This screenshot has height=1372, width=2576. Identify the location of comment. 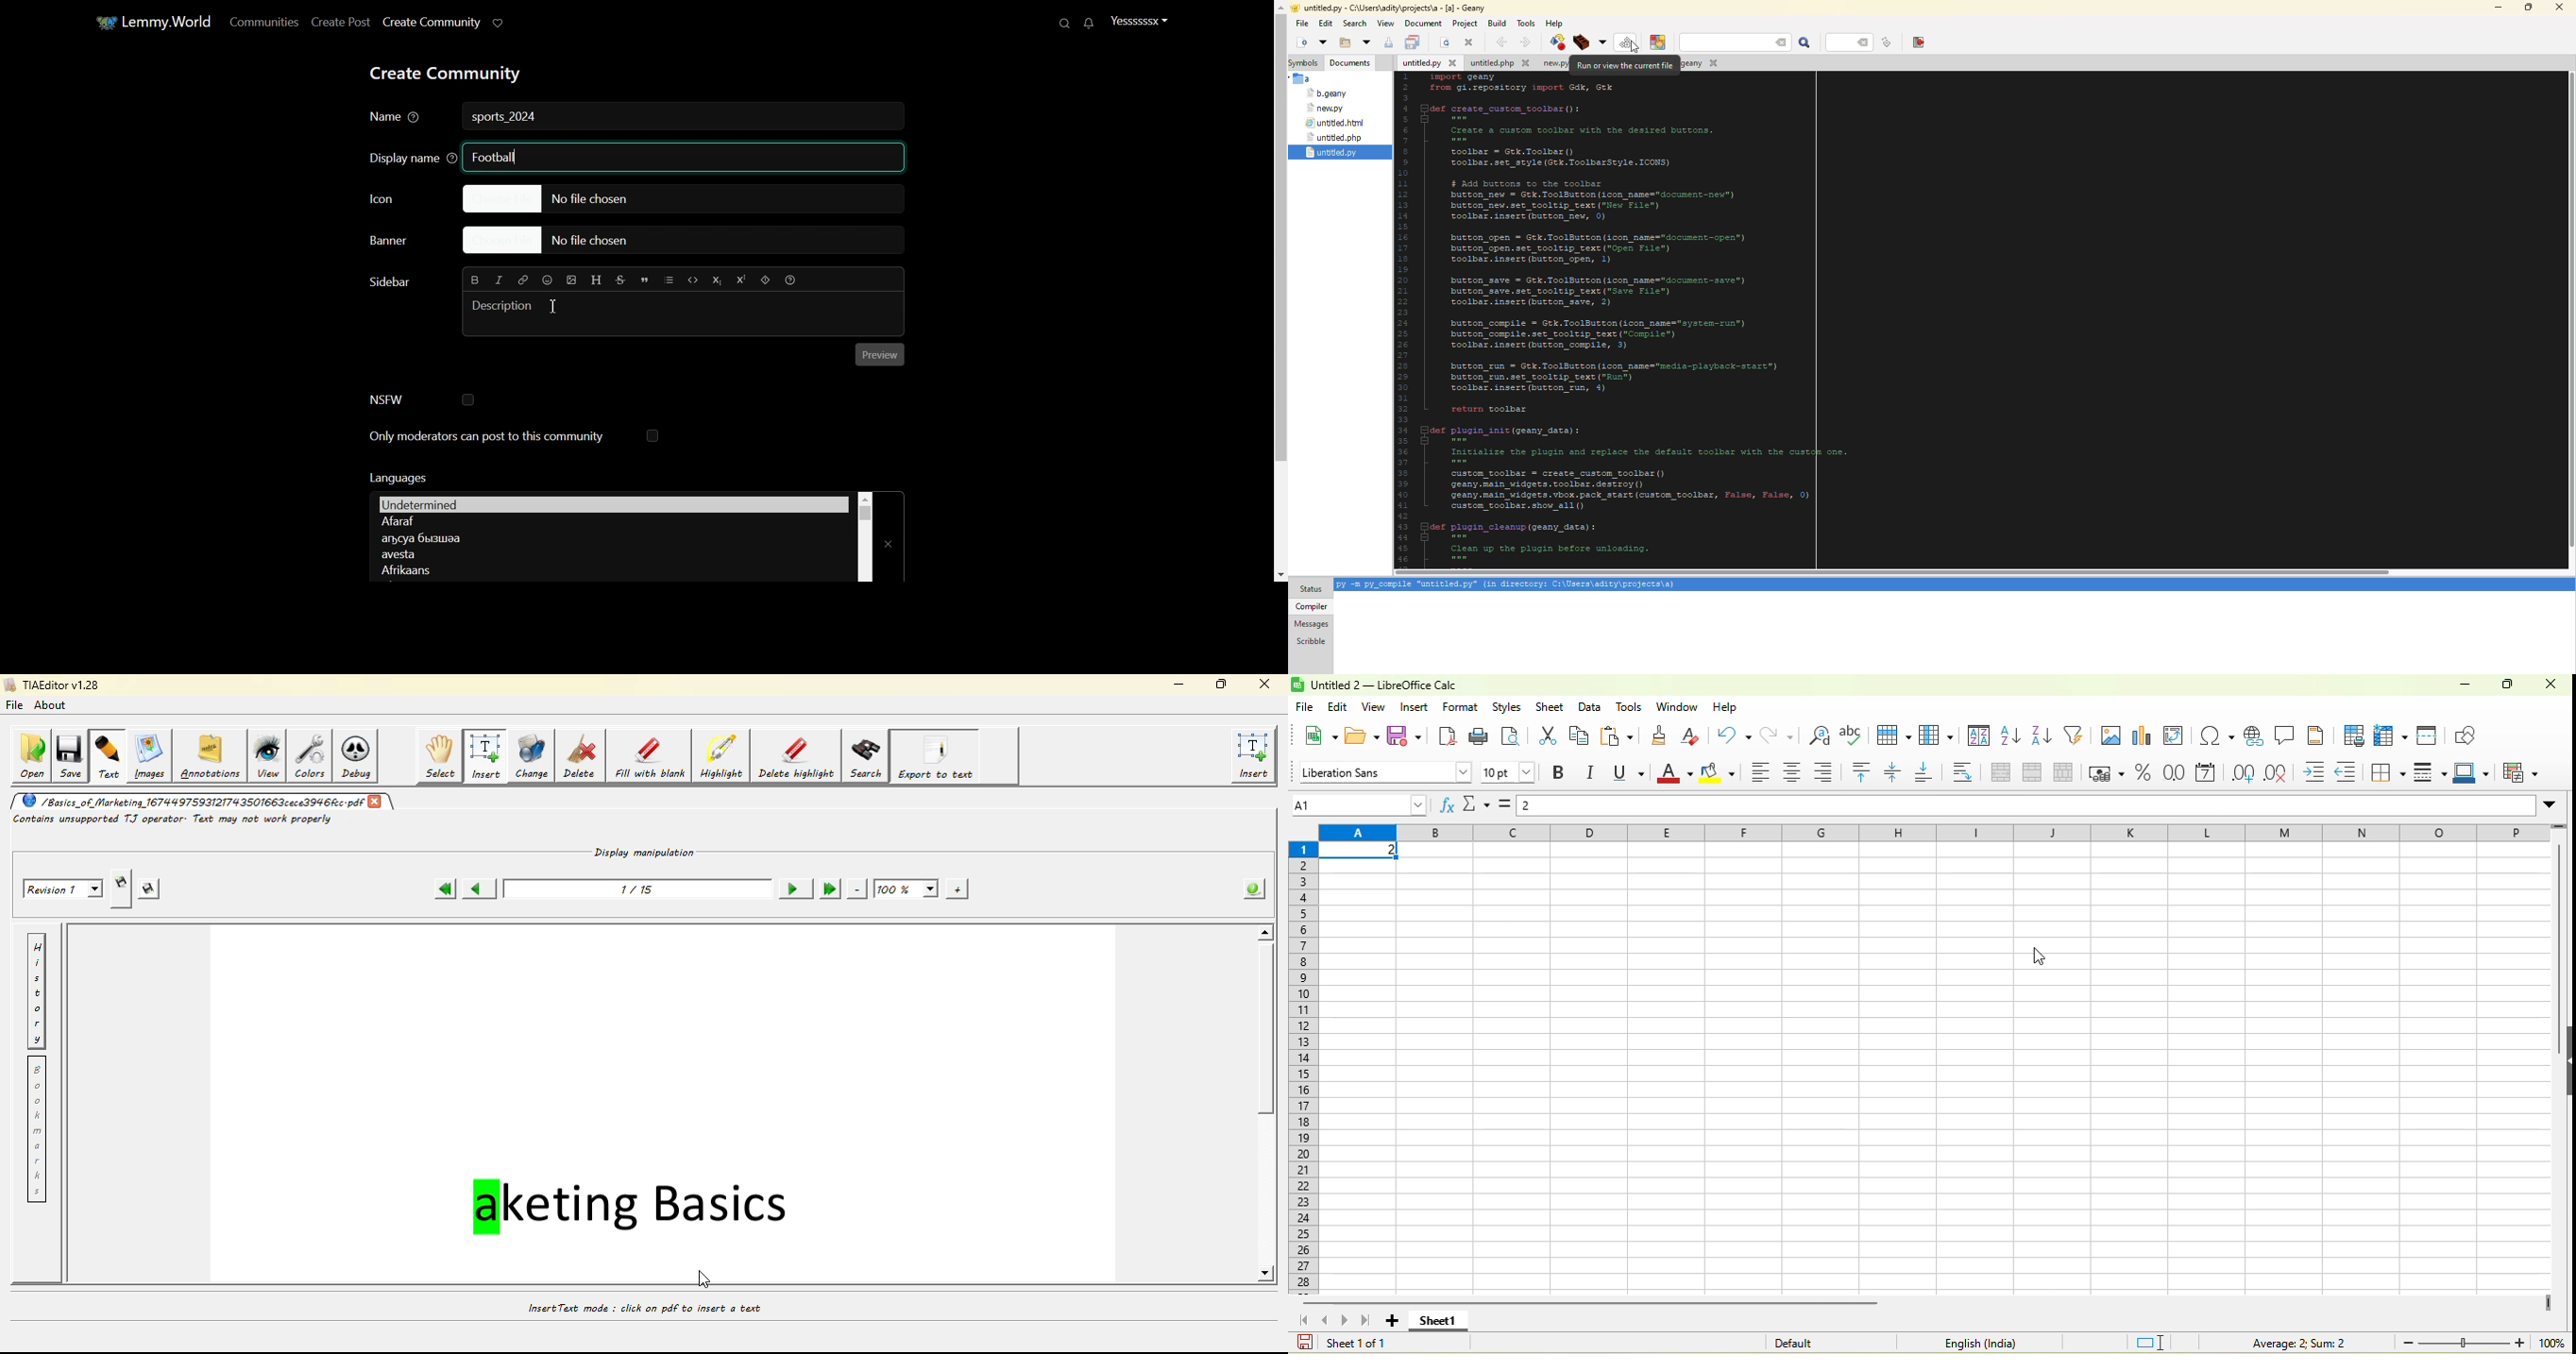
(2289, 735).